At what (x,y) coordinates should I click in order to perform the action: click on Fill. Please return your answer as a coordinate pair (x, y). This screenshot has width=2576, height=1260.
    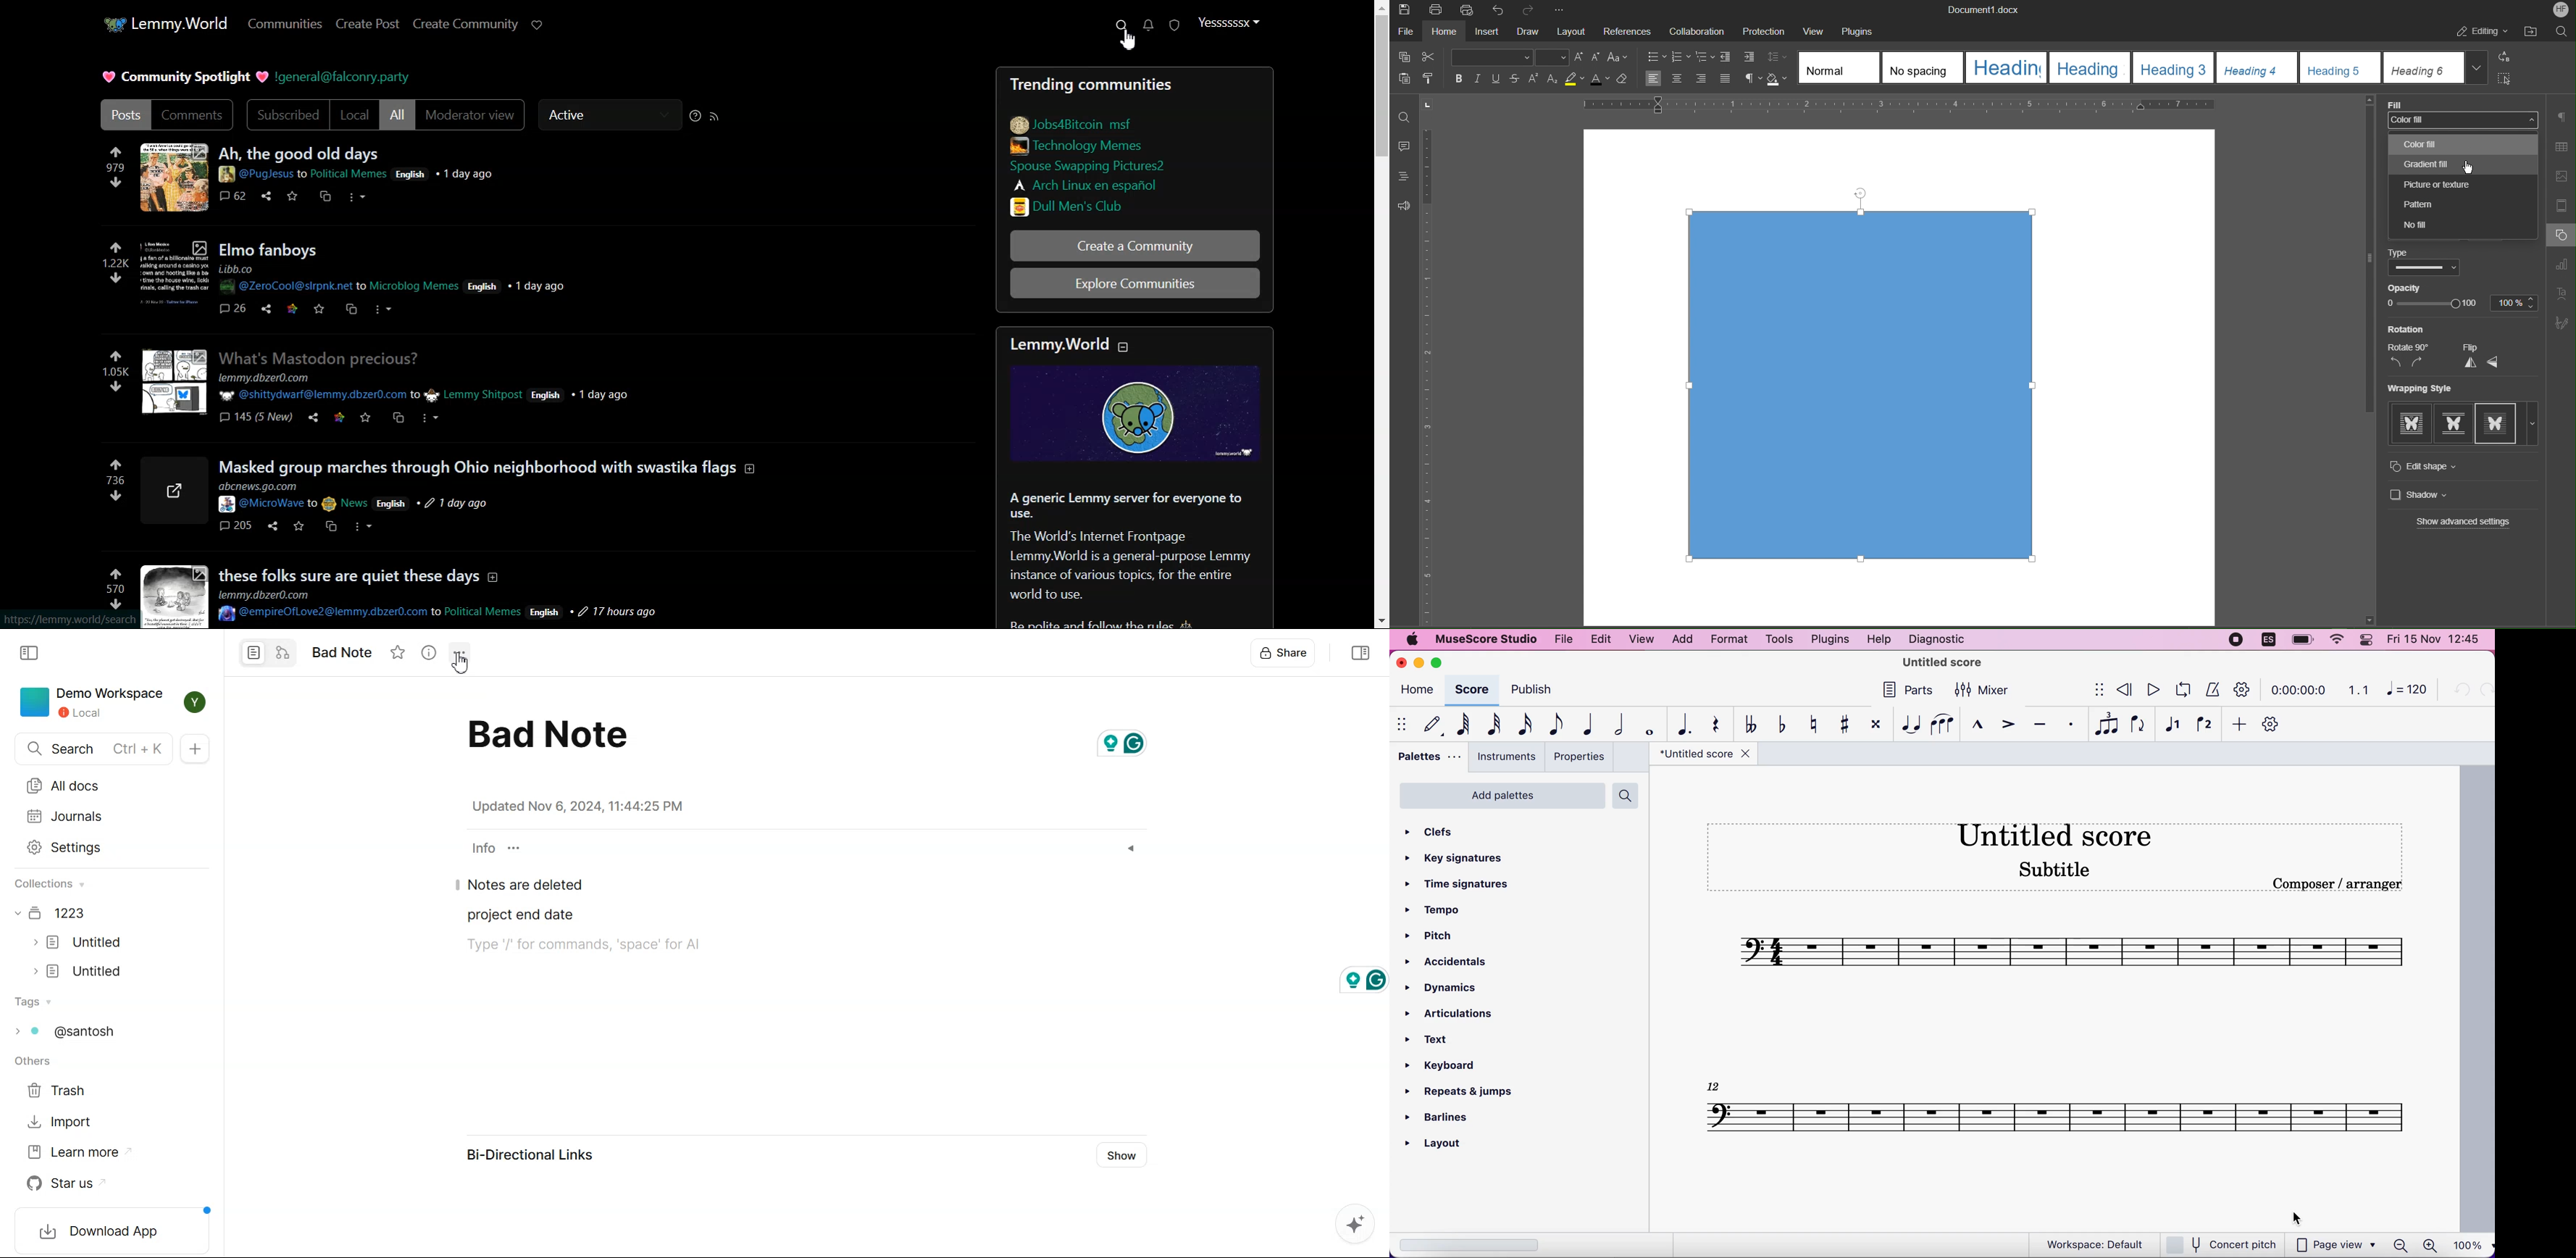
    Looking at the image, I should click on (2397, 102).